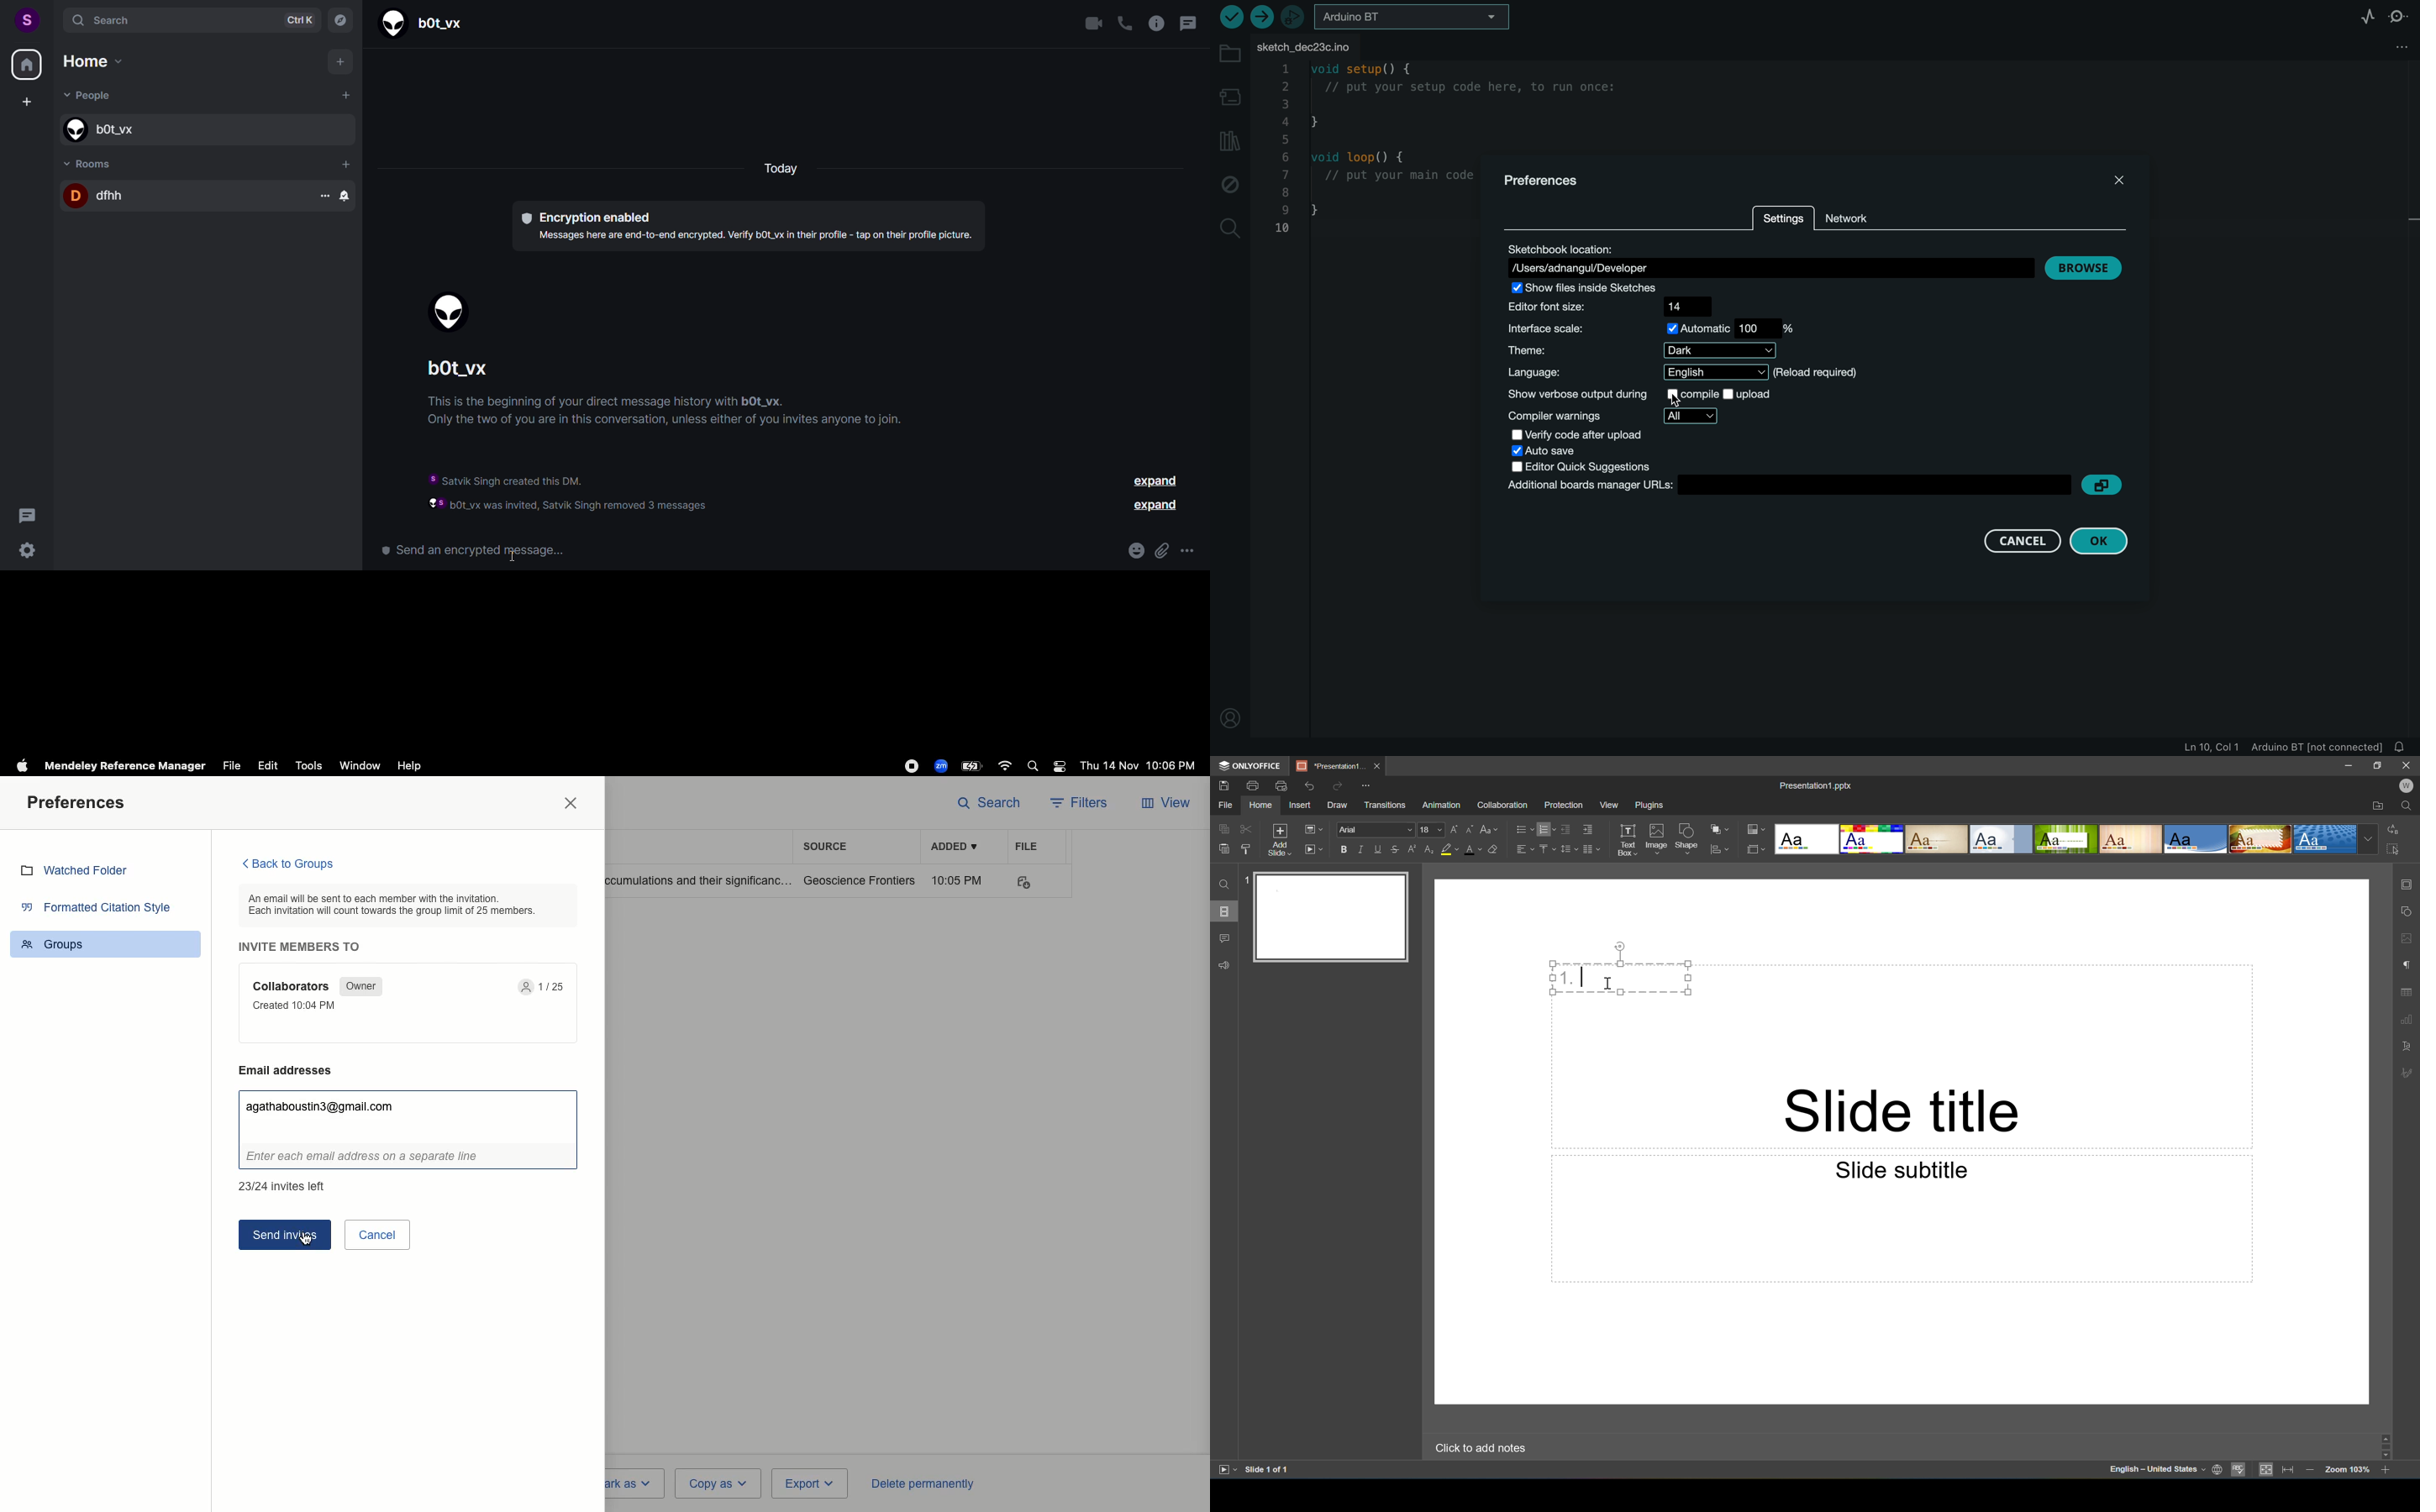 This screenshot has width=2436, height=1512. What do you see at coordinates (2156, 1473) in the screenshot?
I see `English - United States` at bounding box center [2156, 1473].